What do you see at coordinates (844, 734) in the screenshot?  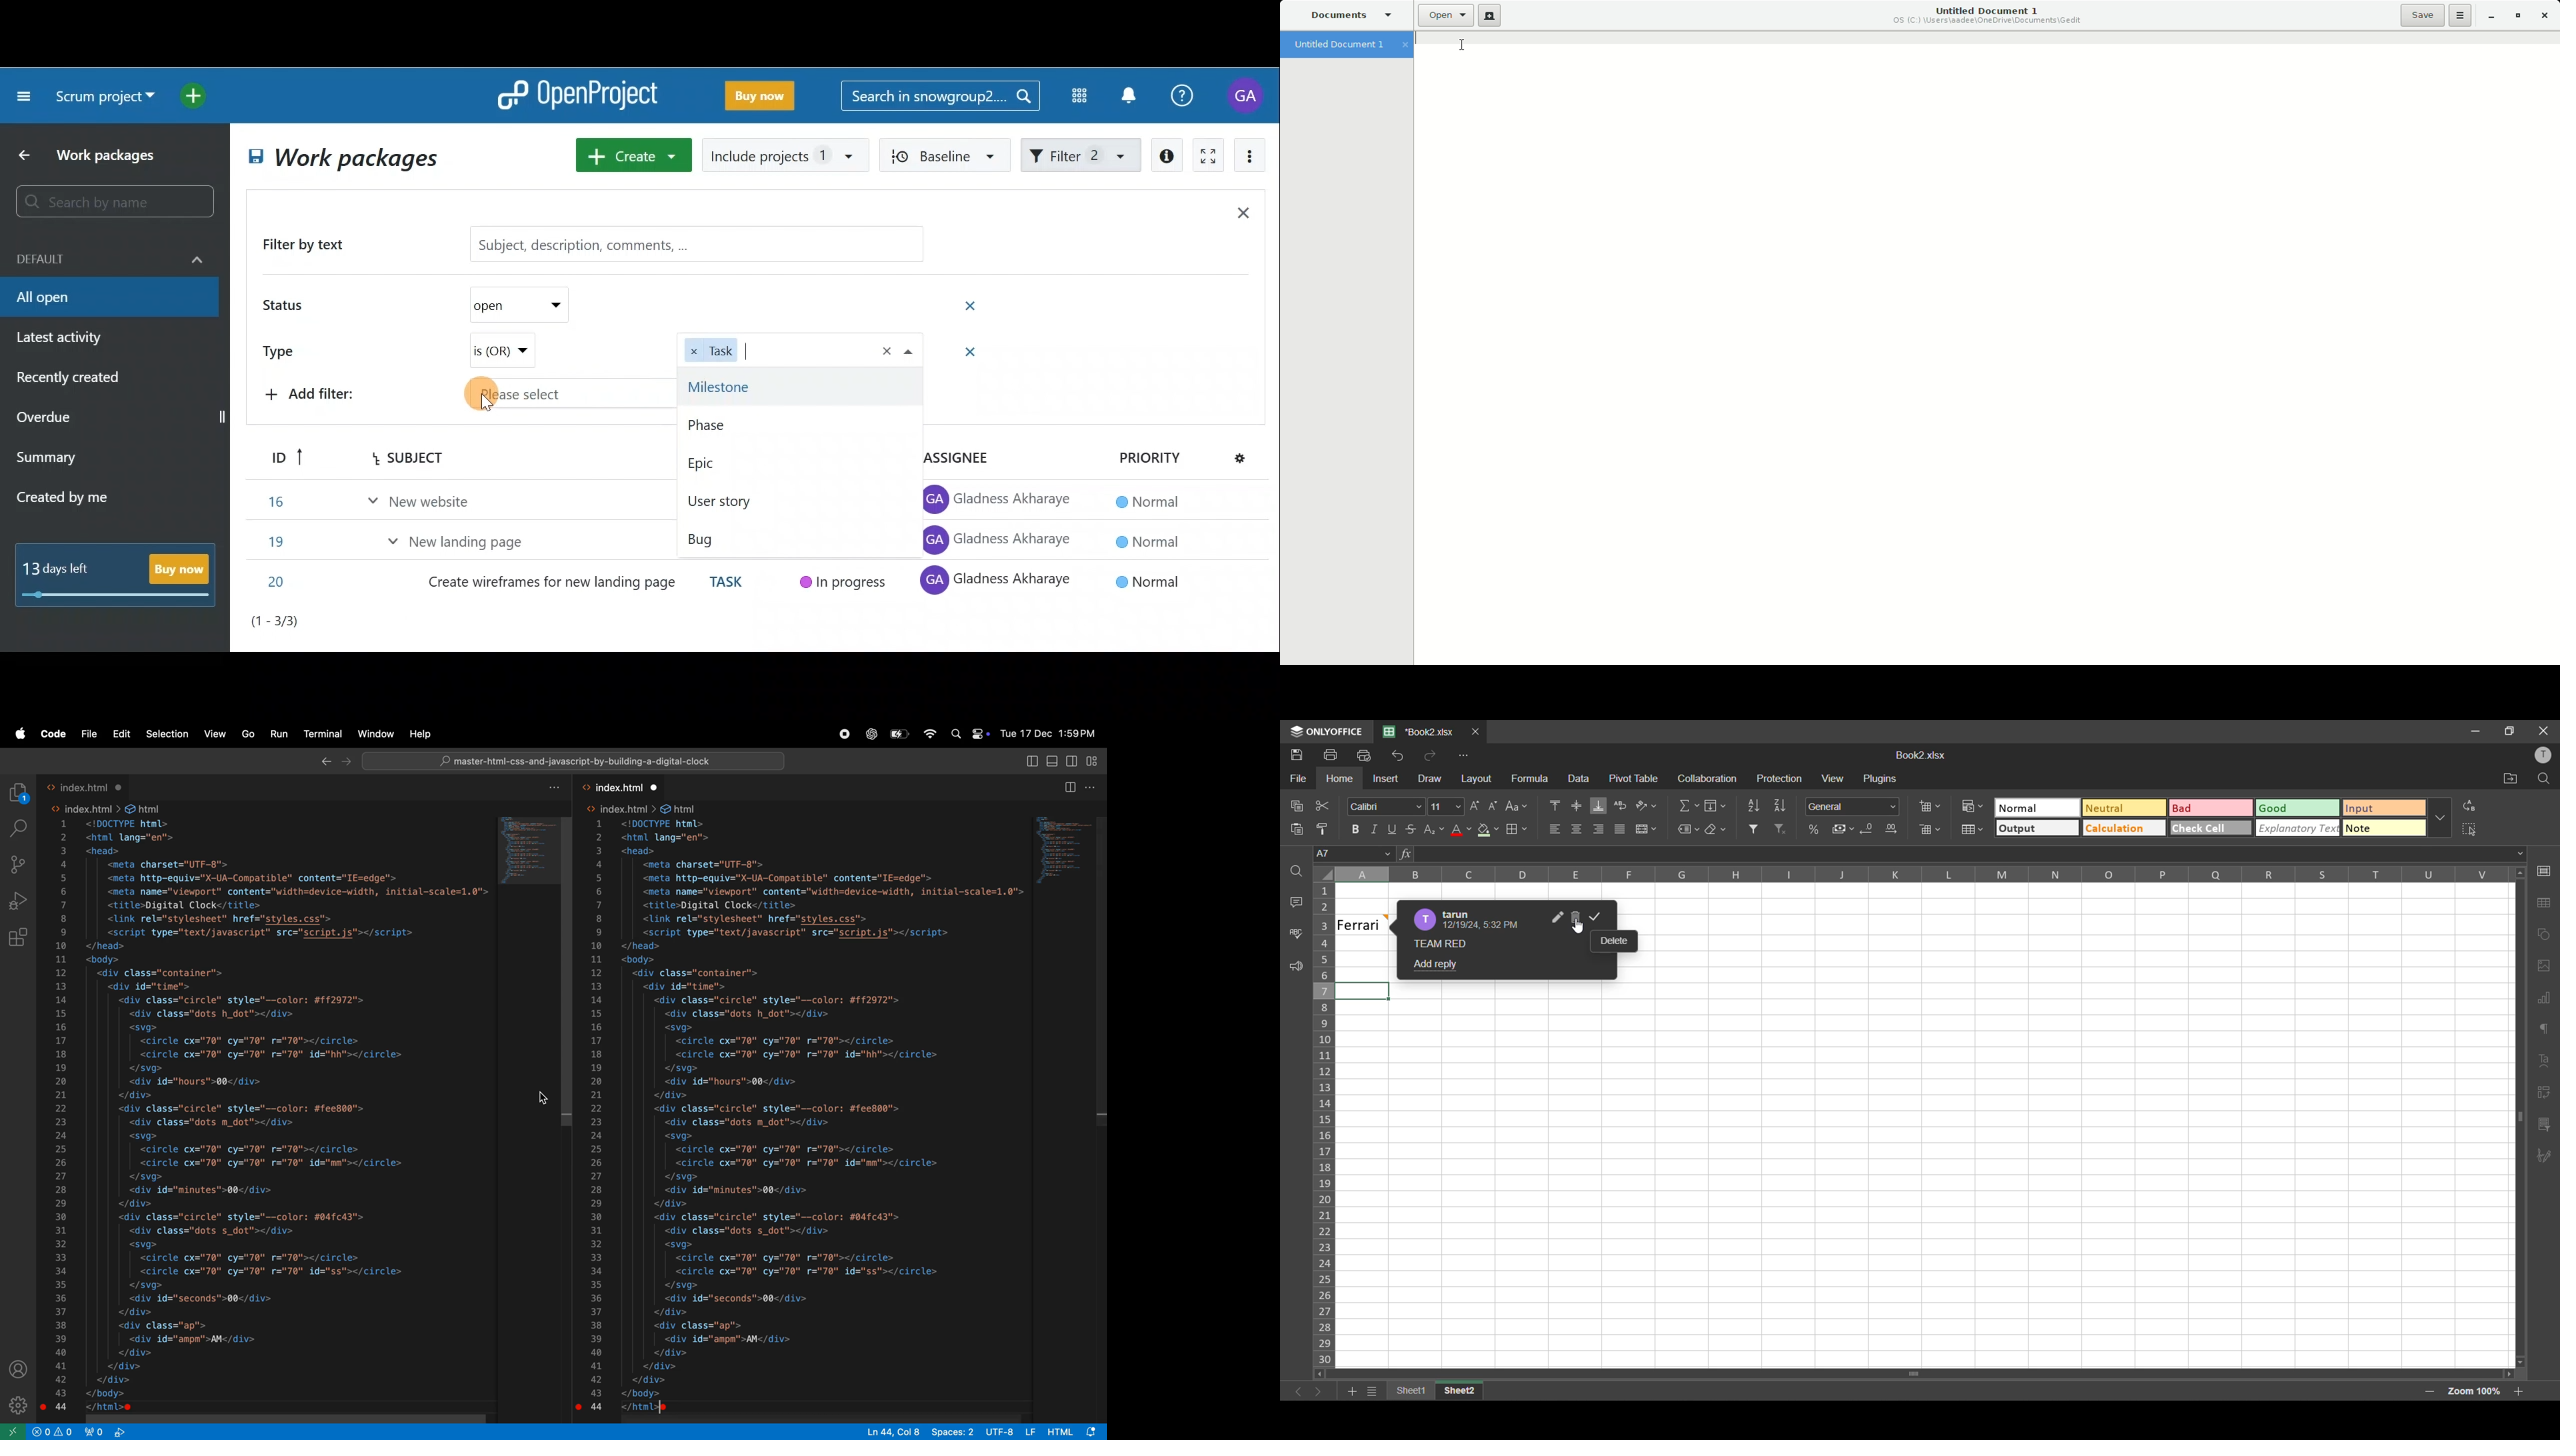 I see `record` at bounding box center [844, 734].